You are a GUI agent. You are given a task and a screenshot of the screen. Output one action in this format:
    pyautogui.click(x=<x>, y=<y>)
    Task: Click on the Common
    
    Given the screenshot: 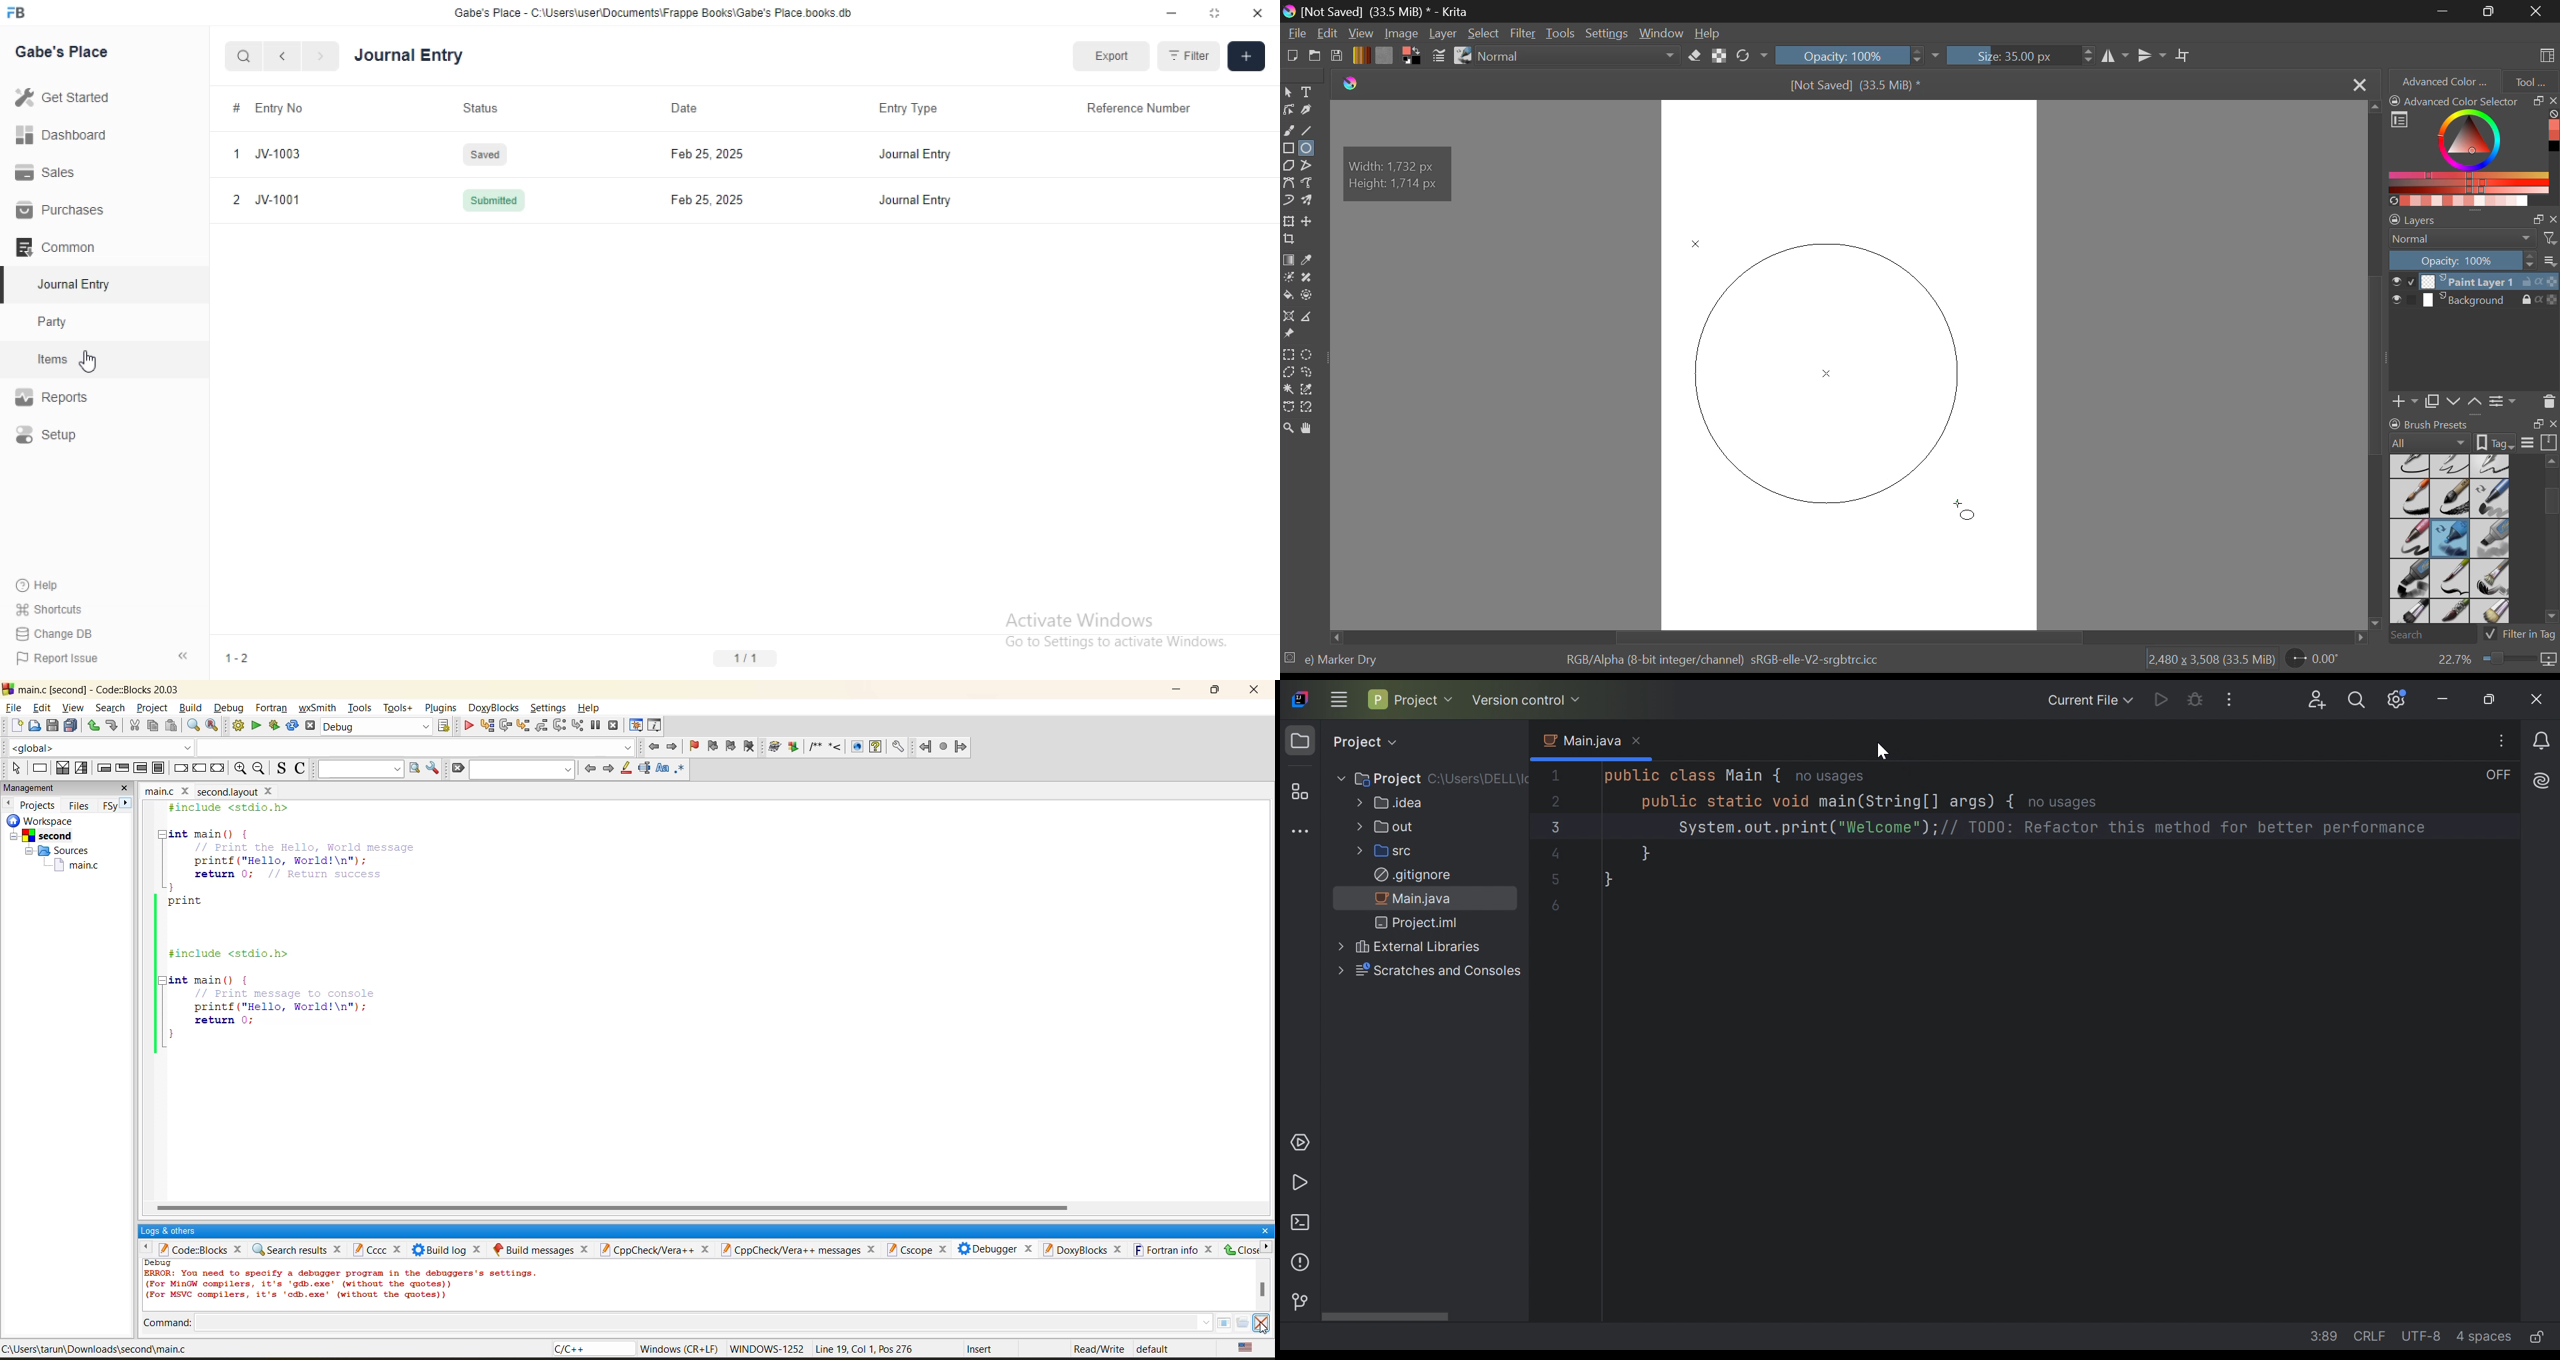 What is the action you would take?
    pyautogui.click(x=60, y=245)
    